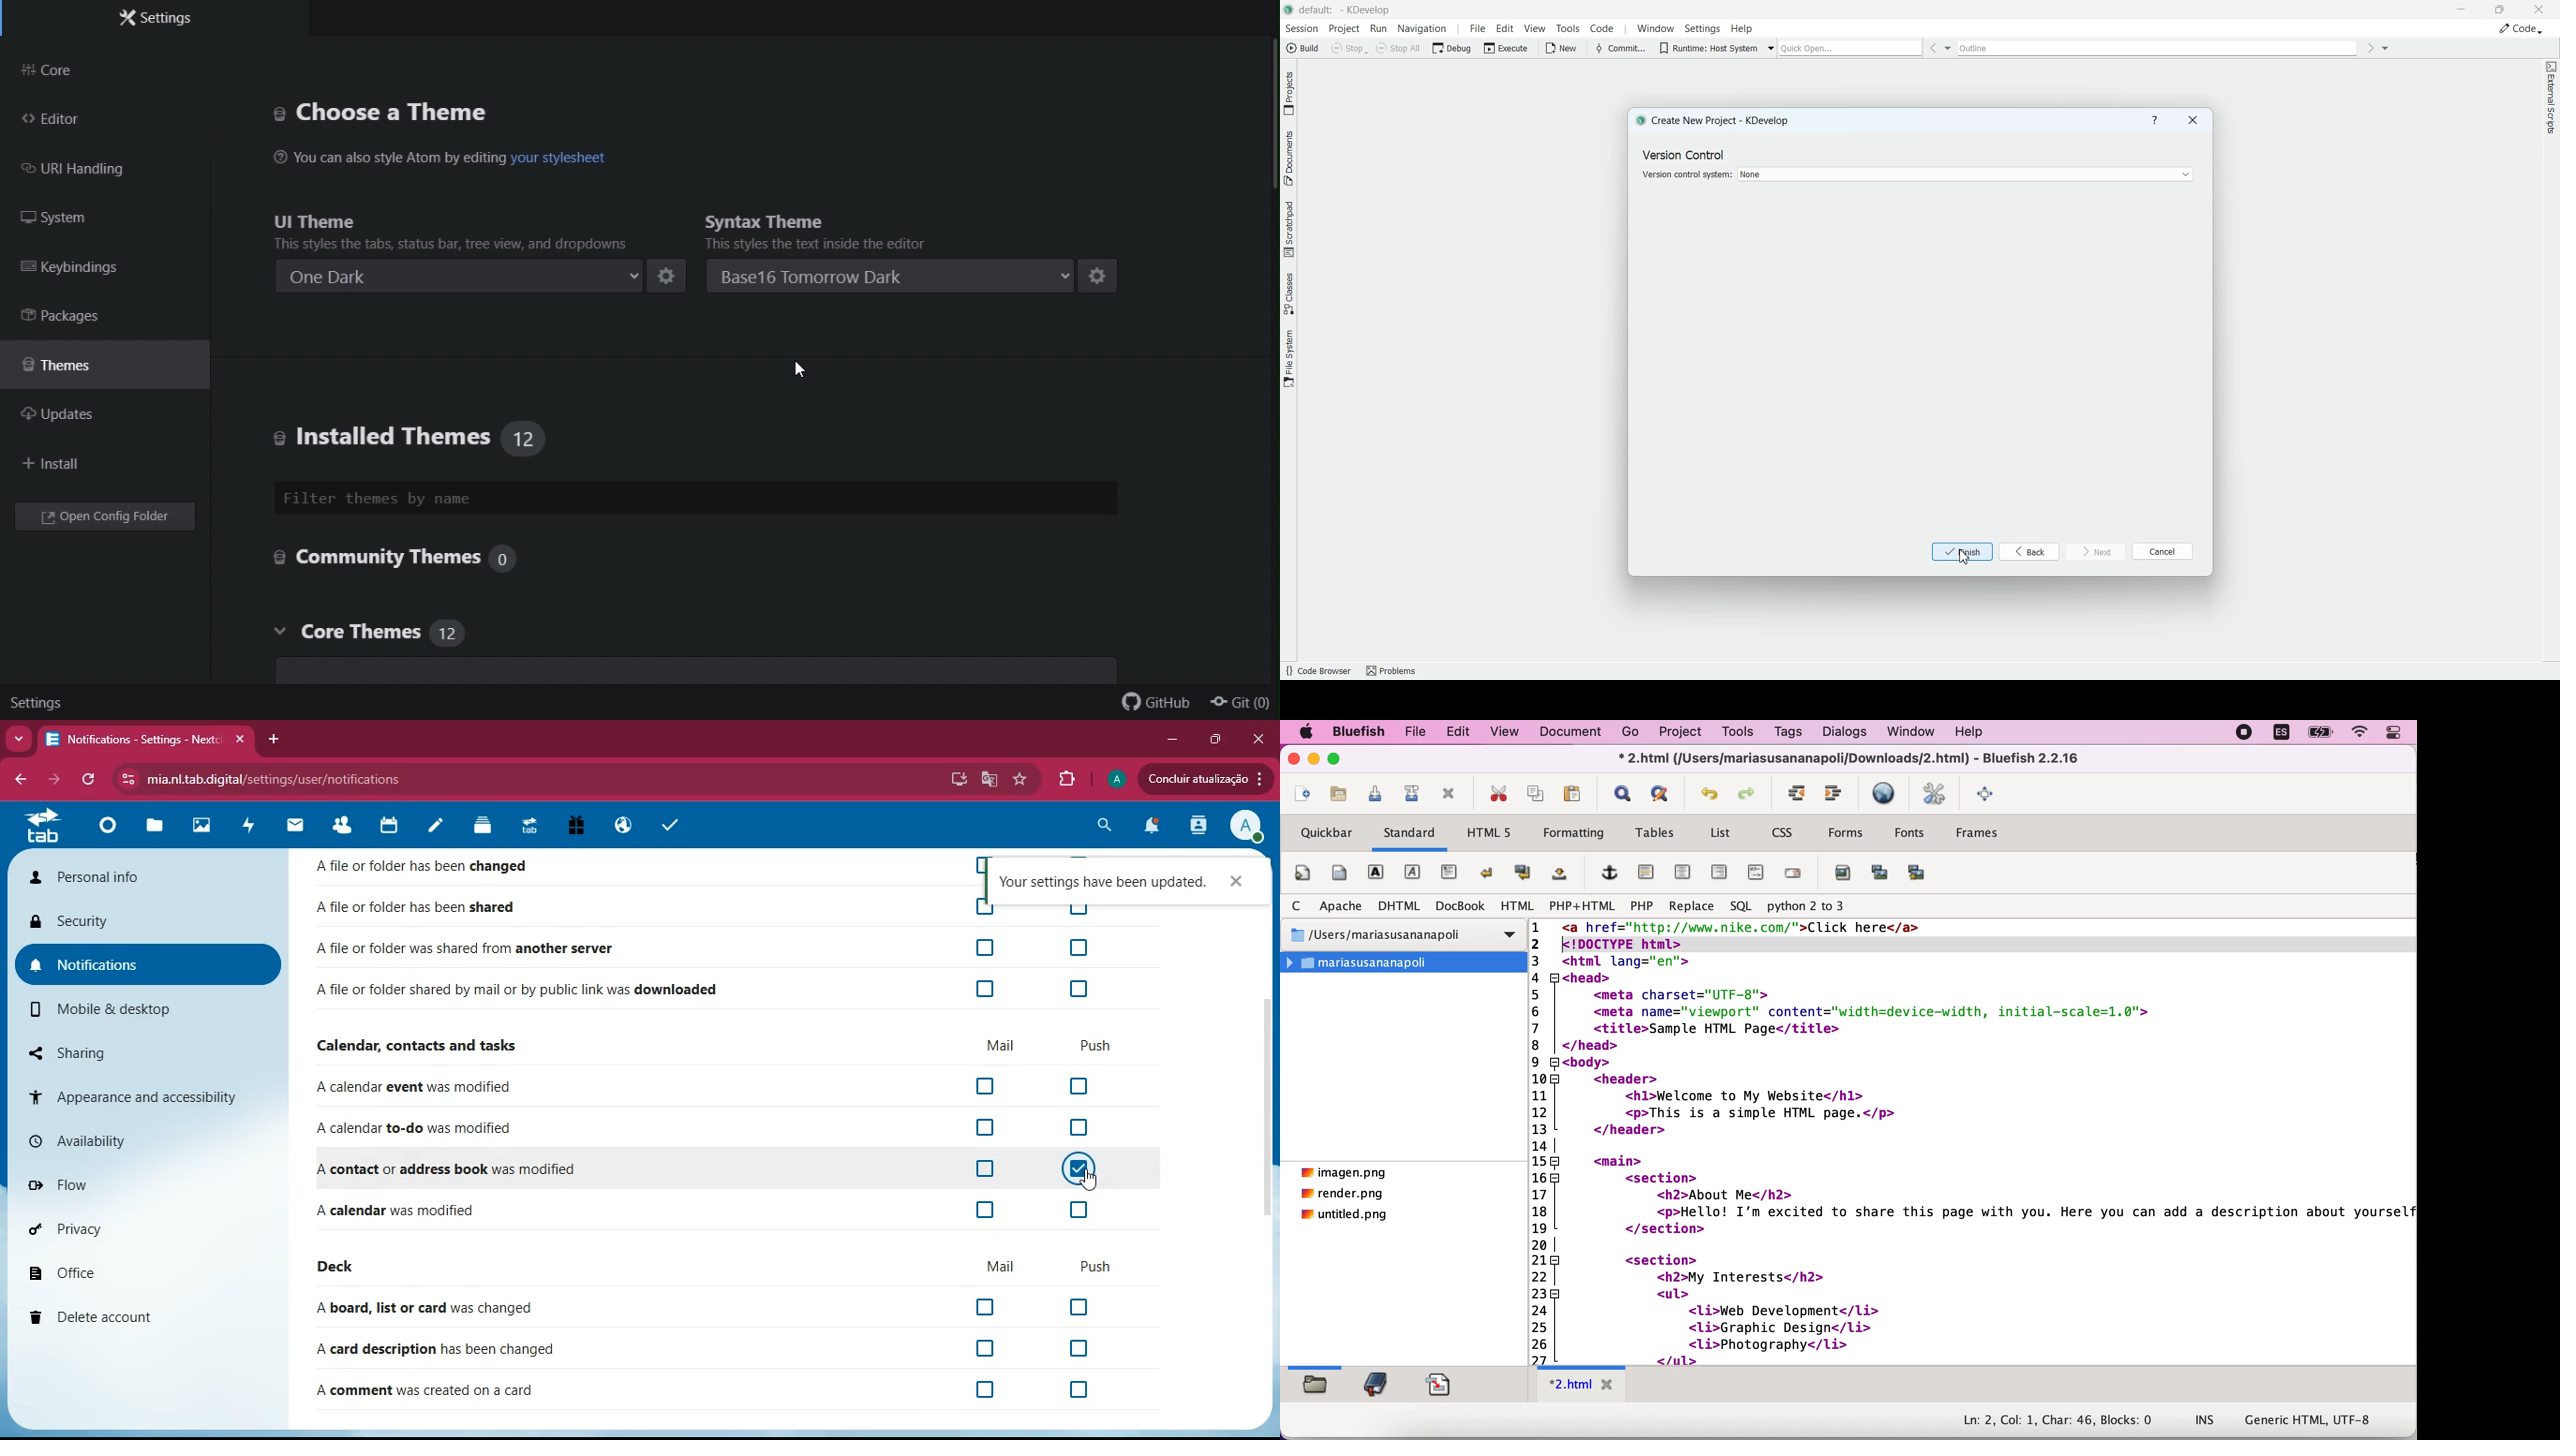 This screenshot has height=1456, width=2576. I want to click on Deck, so click(339, 1267).